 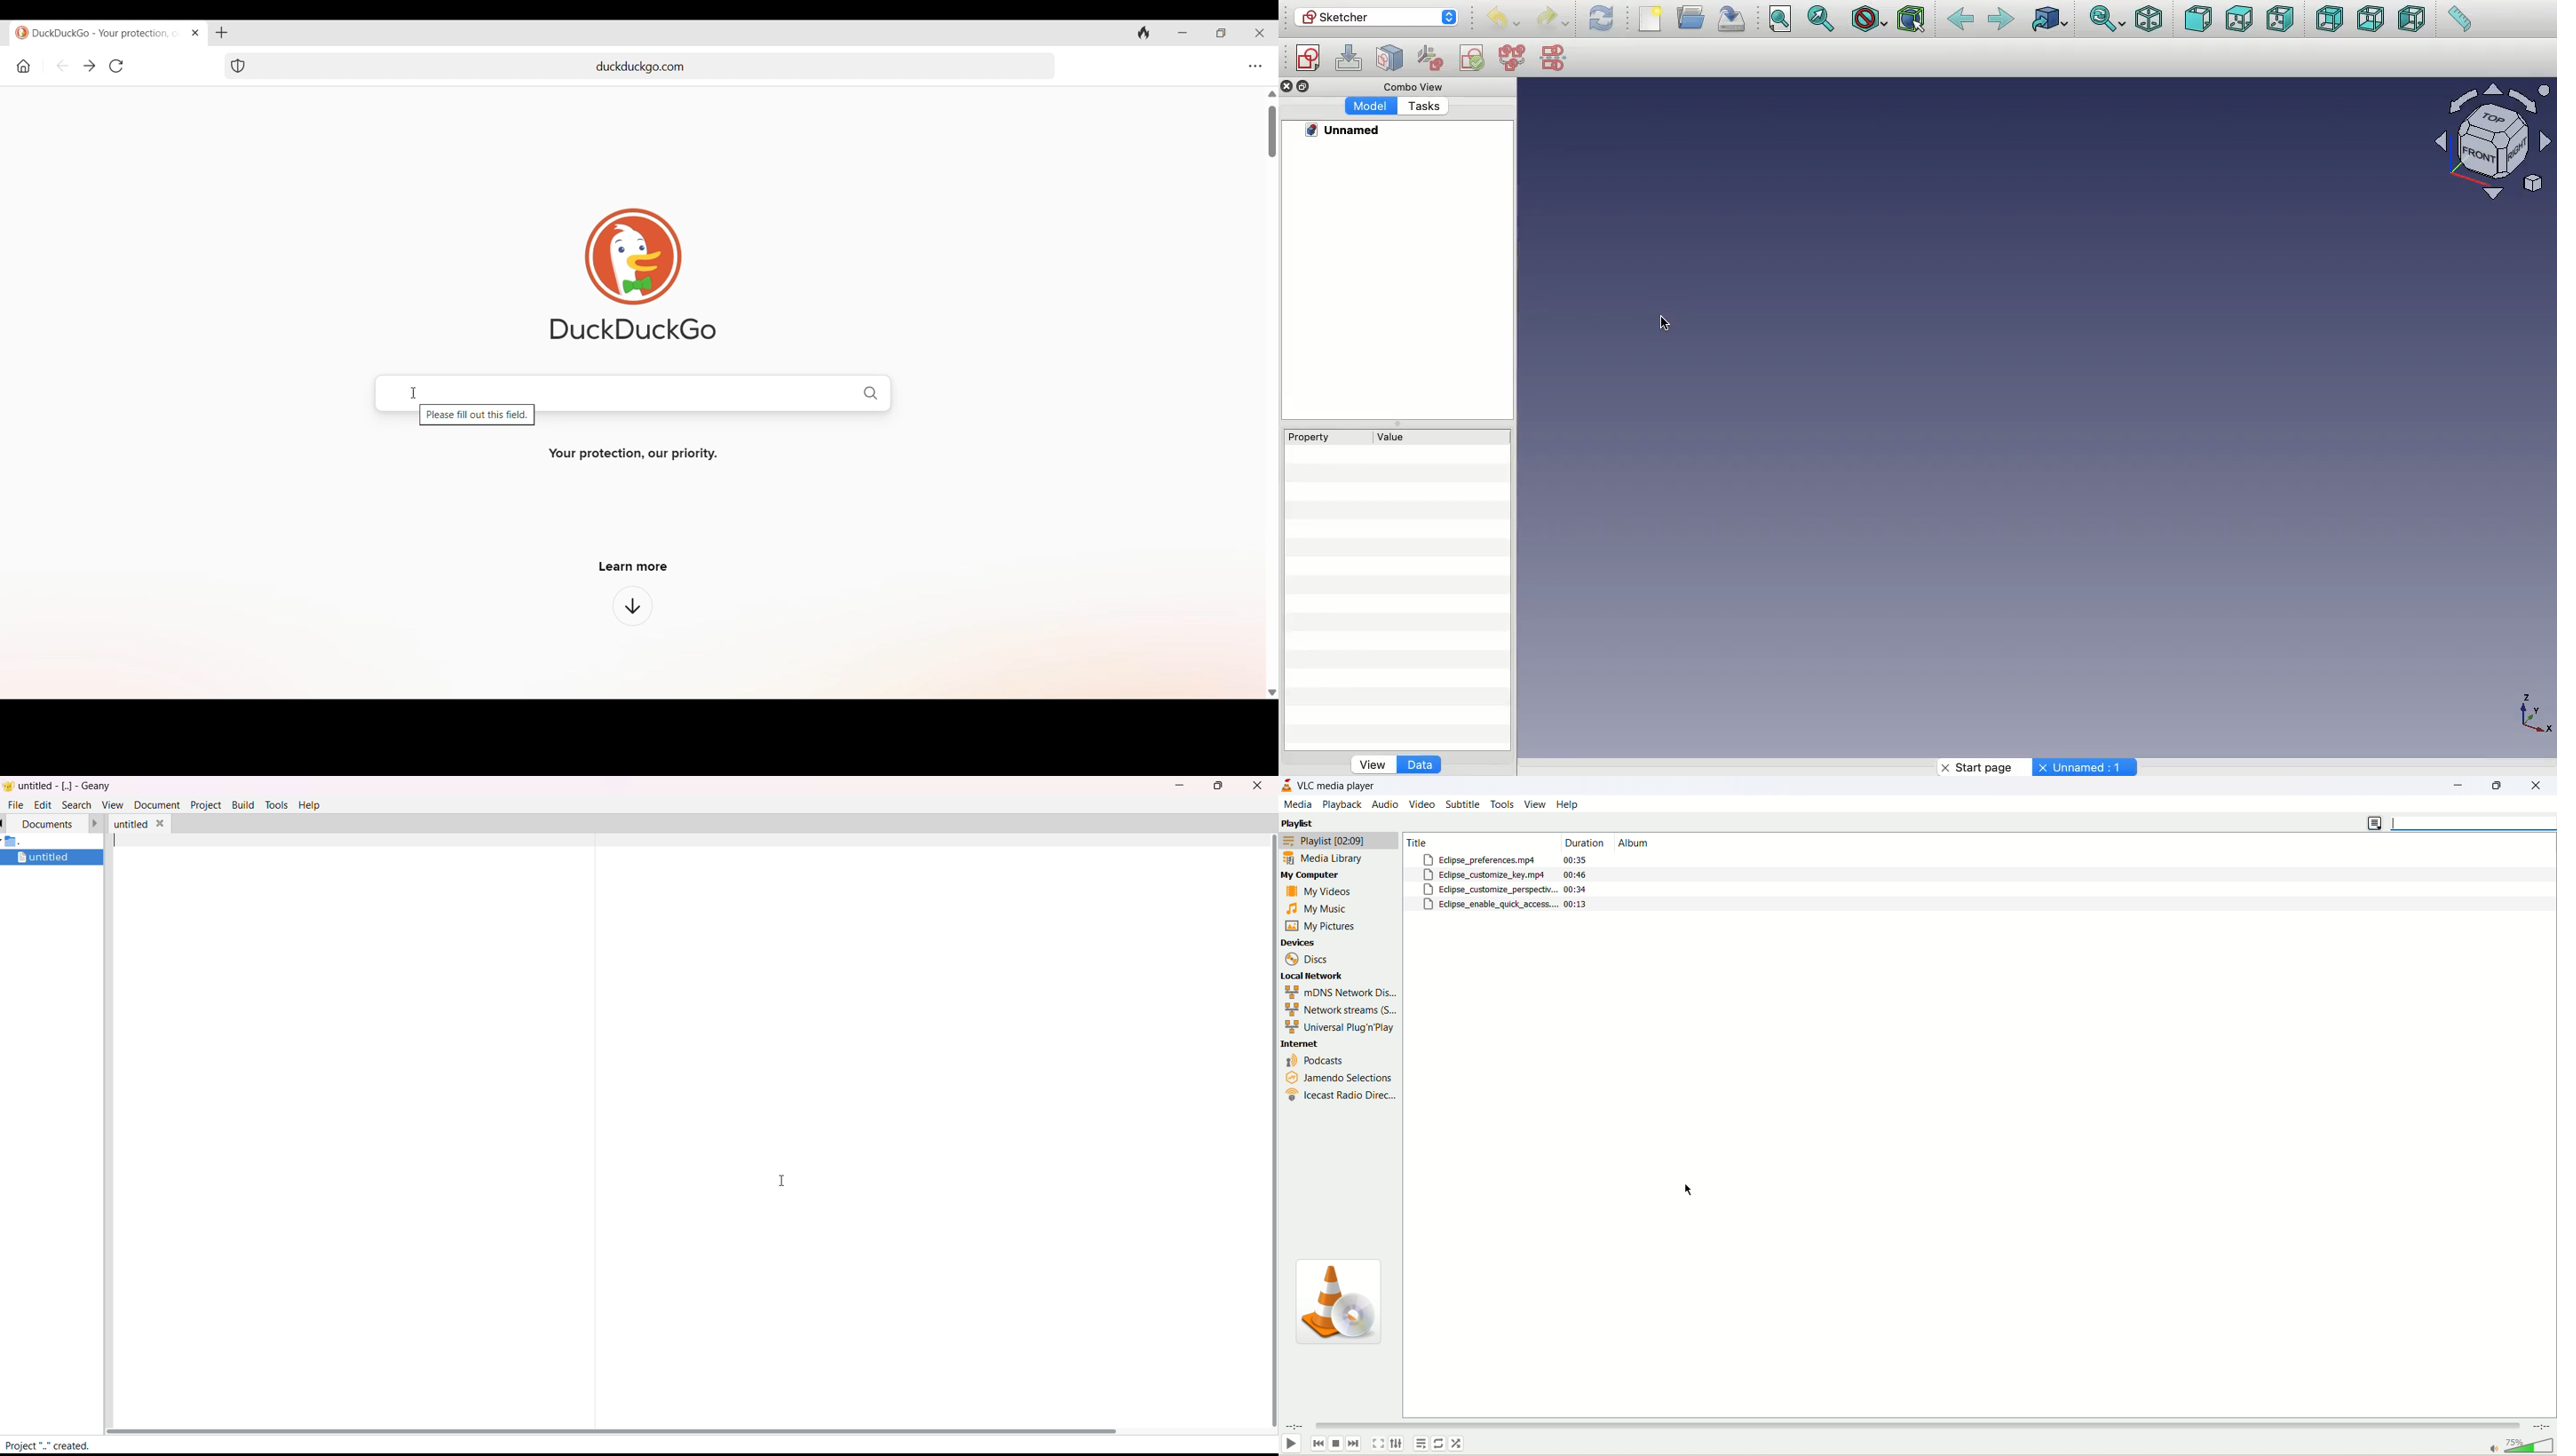 I want to click on build, so click(x=243, y=803).